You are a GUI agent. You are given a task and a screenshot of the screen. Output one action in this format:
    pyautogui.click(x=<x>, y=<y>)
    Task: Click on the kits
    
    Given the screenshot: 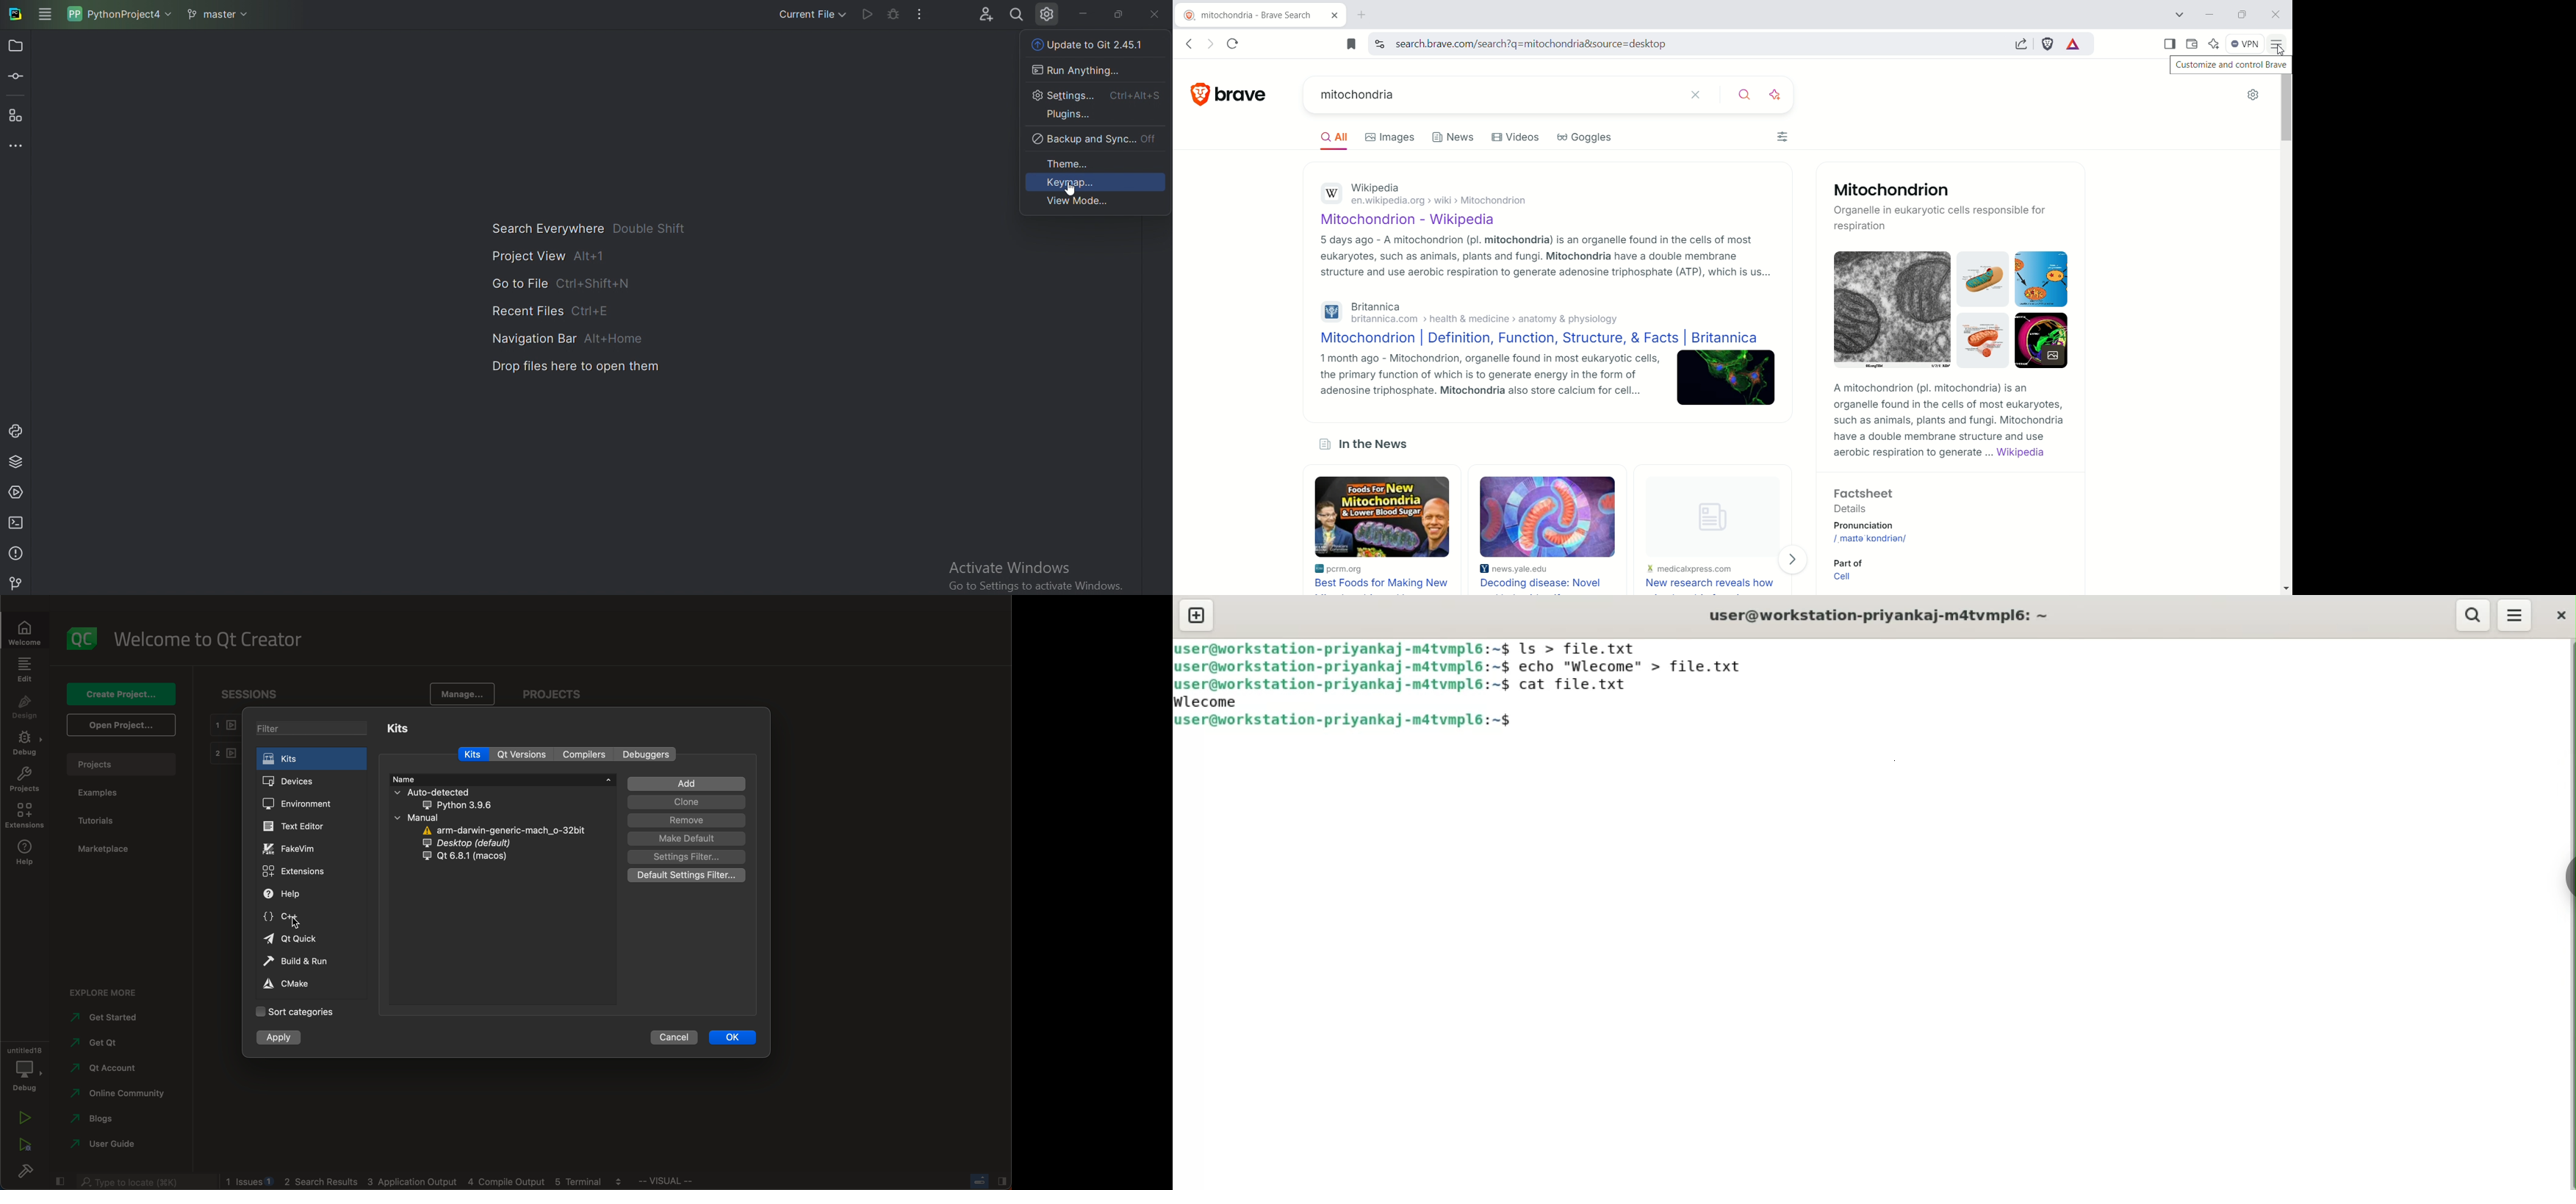 What is the action you would take?
    pyautogui.click(x=470, y=754)
    